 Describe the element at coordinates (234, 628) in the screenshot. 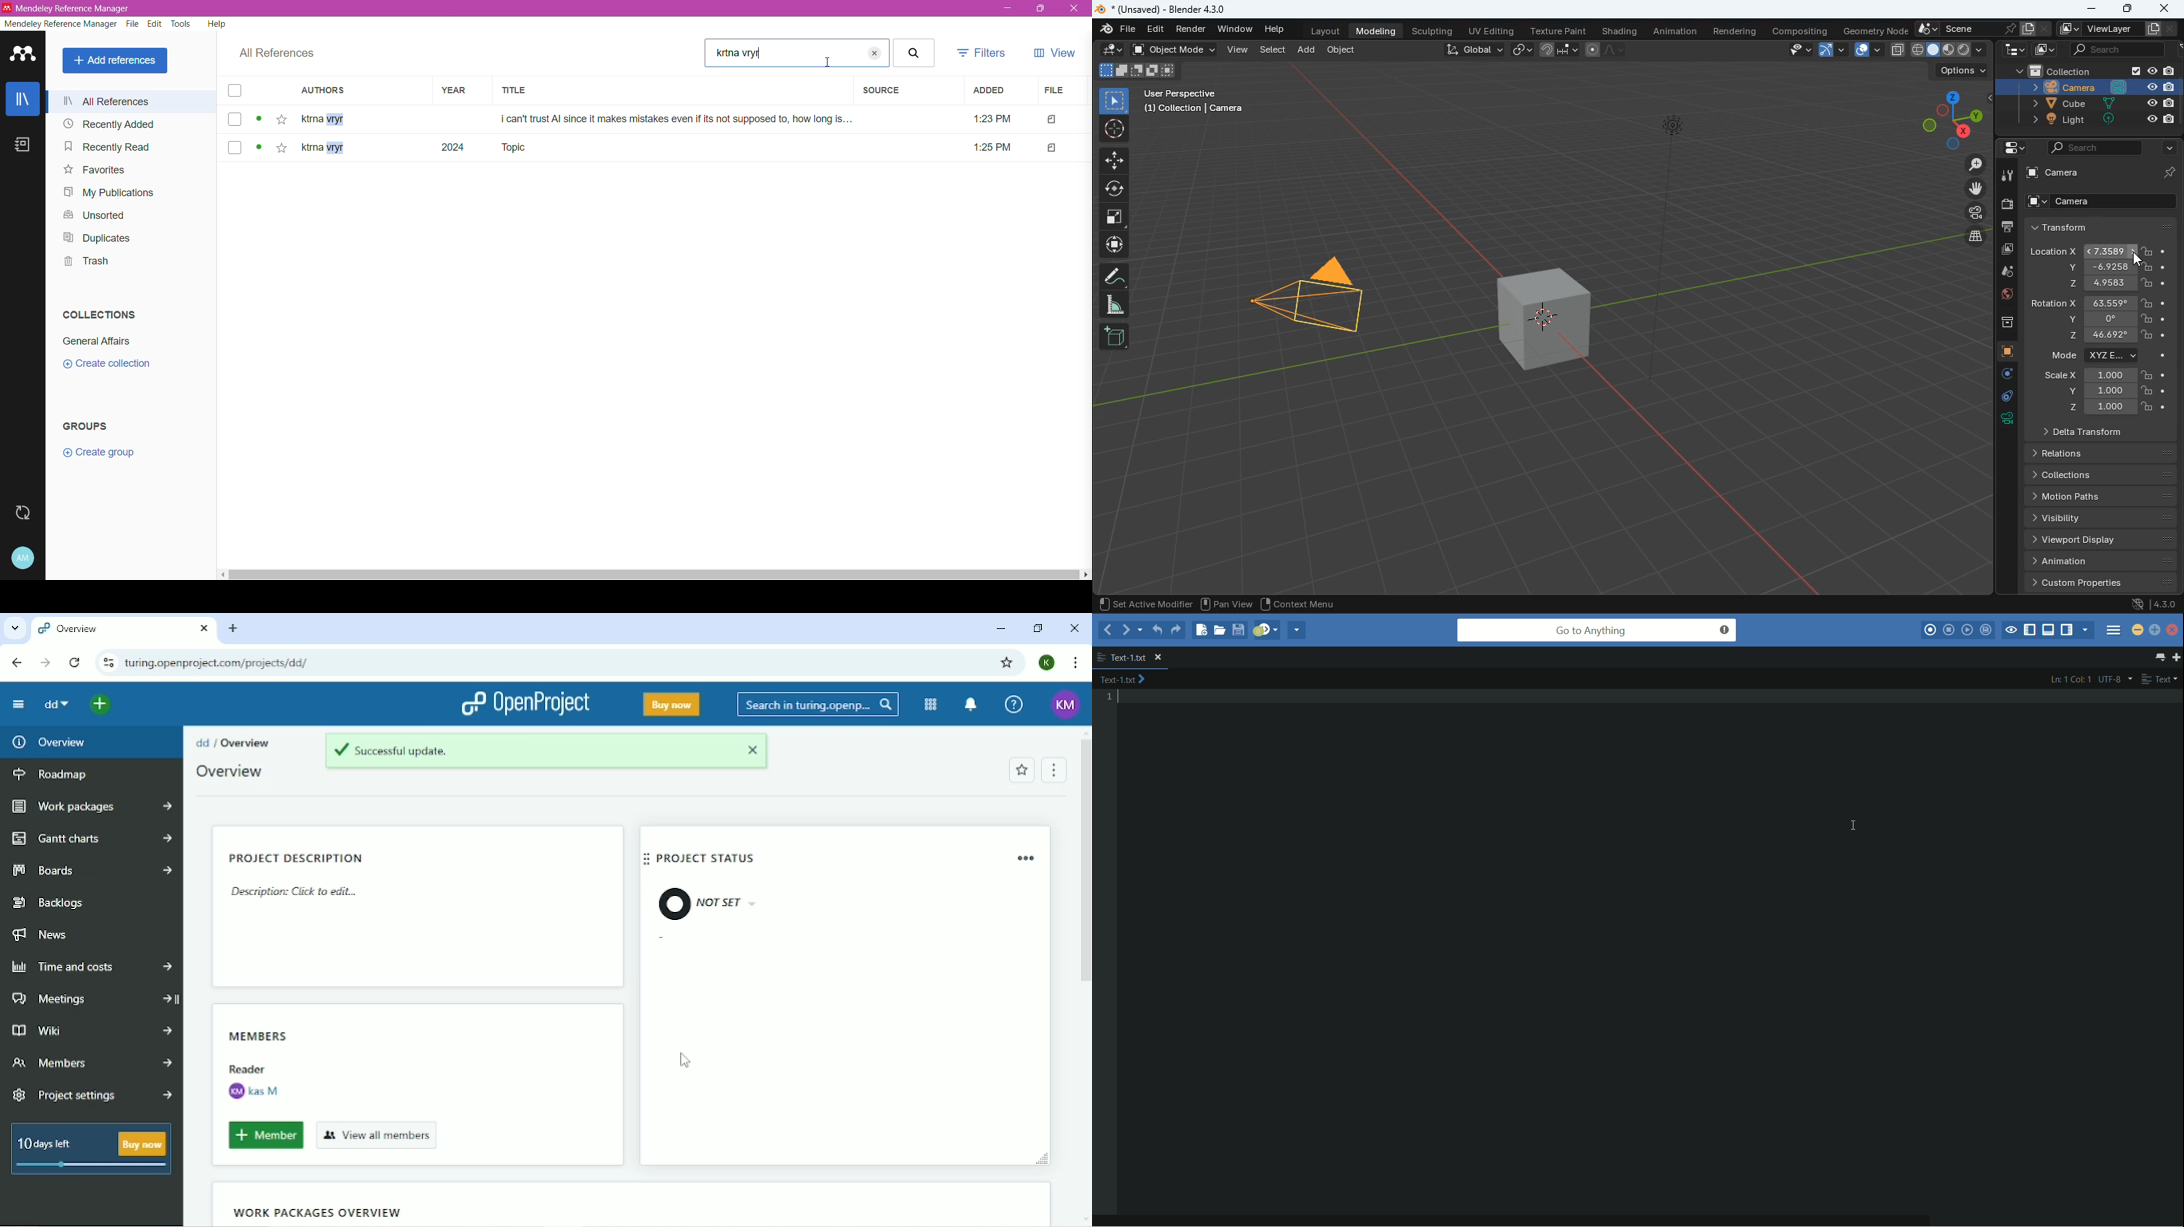

I see `New tab` at that location.